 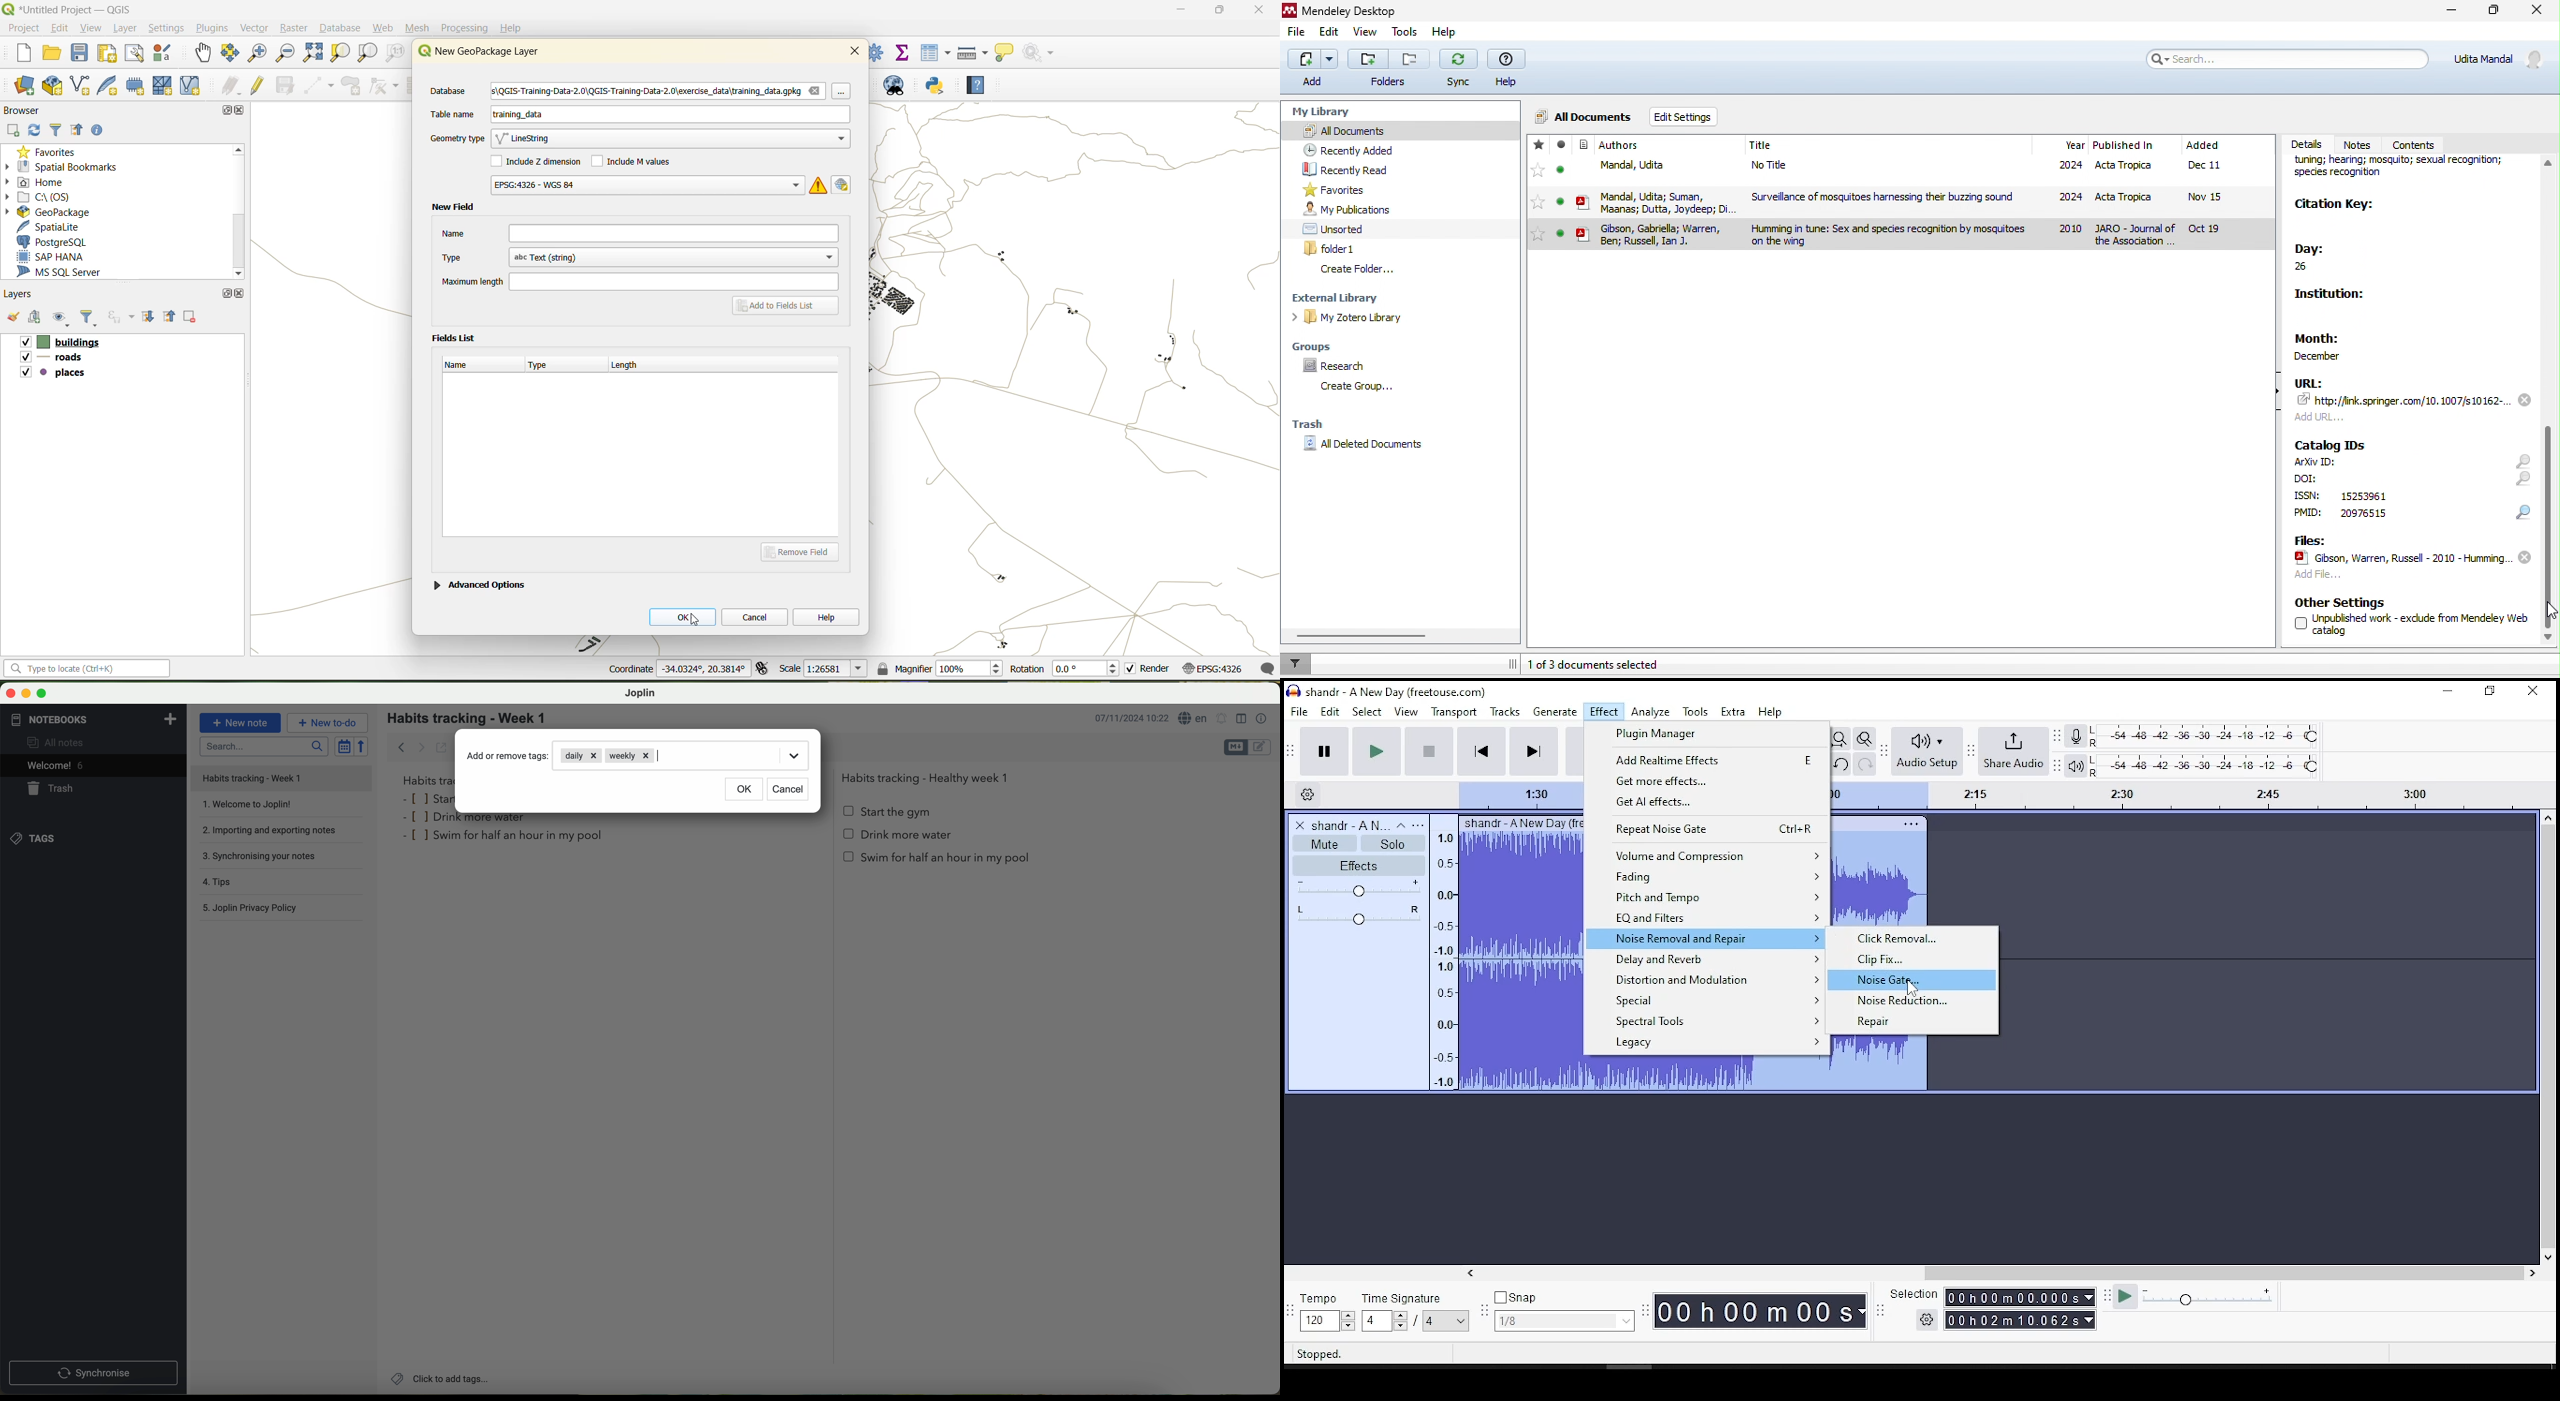 What do you see at coordinates (1454, 711) in the screenshot?
I see `transport` at bounding box center [1454, 711].